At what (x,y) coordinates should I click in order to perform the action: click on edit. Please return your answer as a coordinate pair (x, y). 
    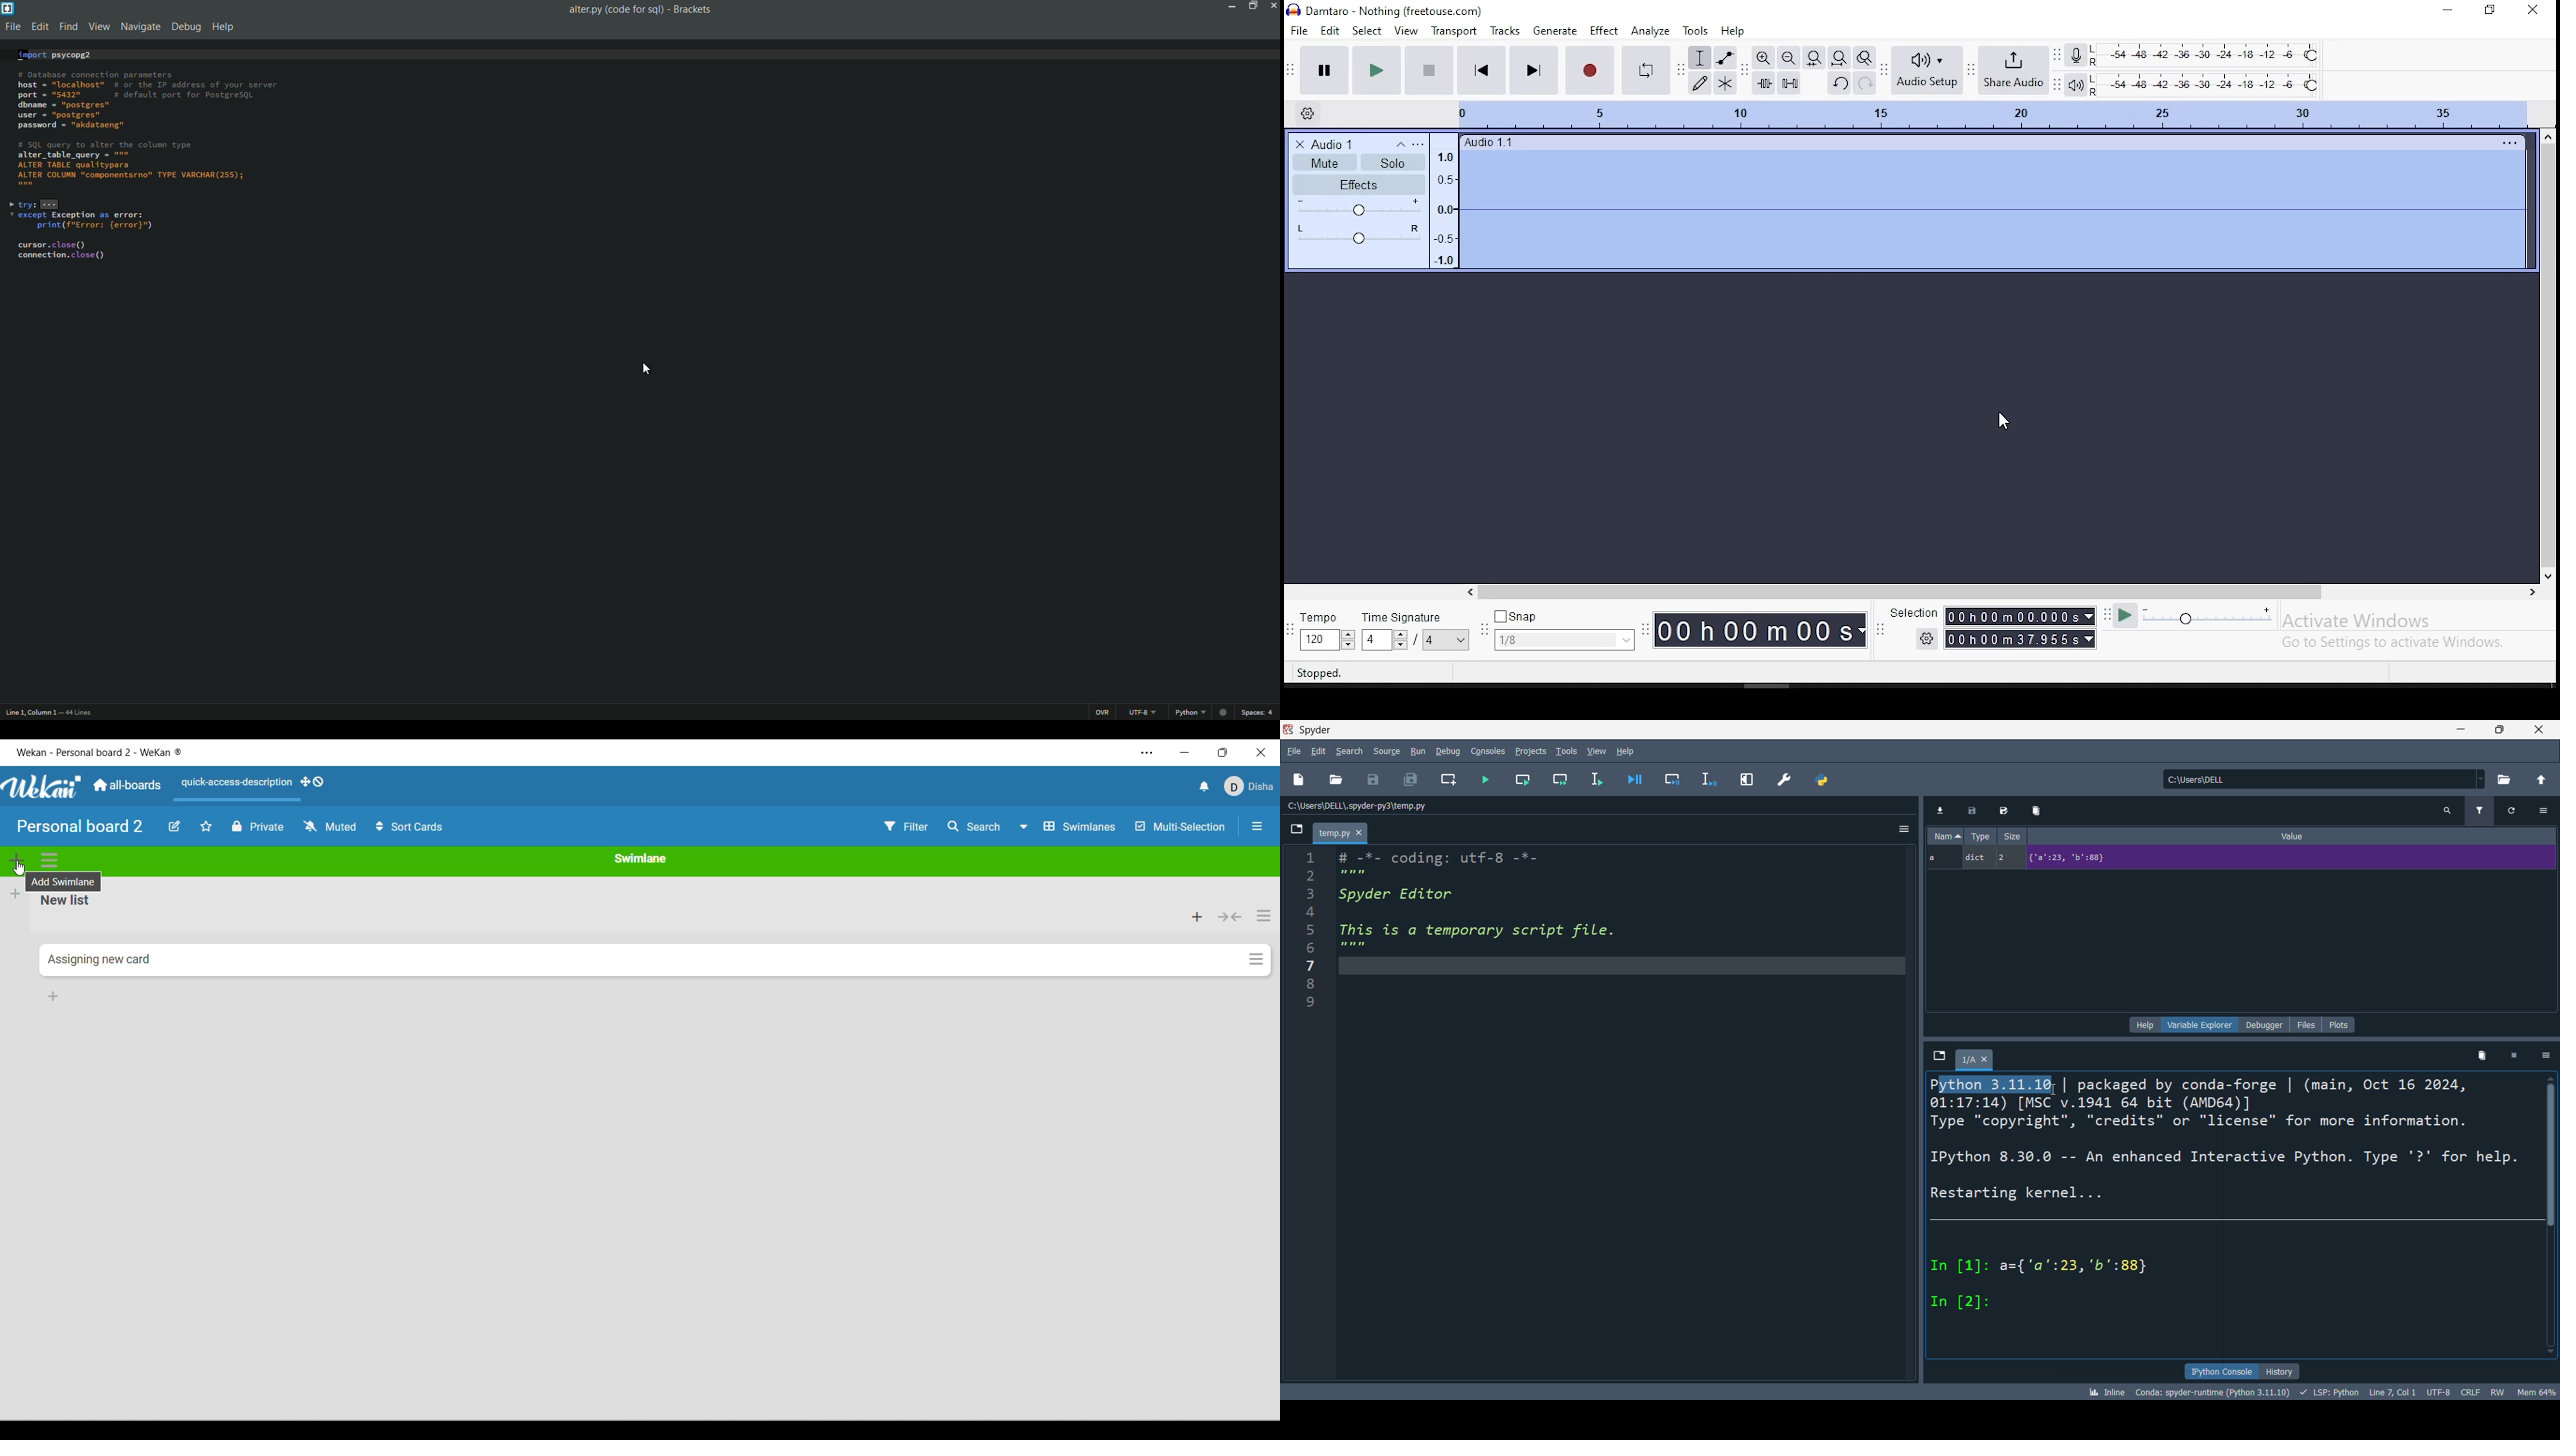
    Looking at the image, I should click on (1331, 30).